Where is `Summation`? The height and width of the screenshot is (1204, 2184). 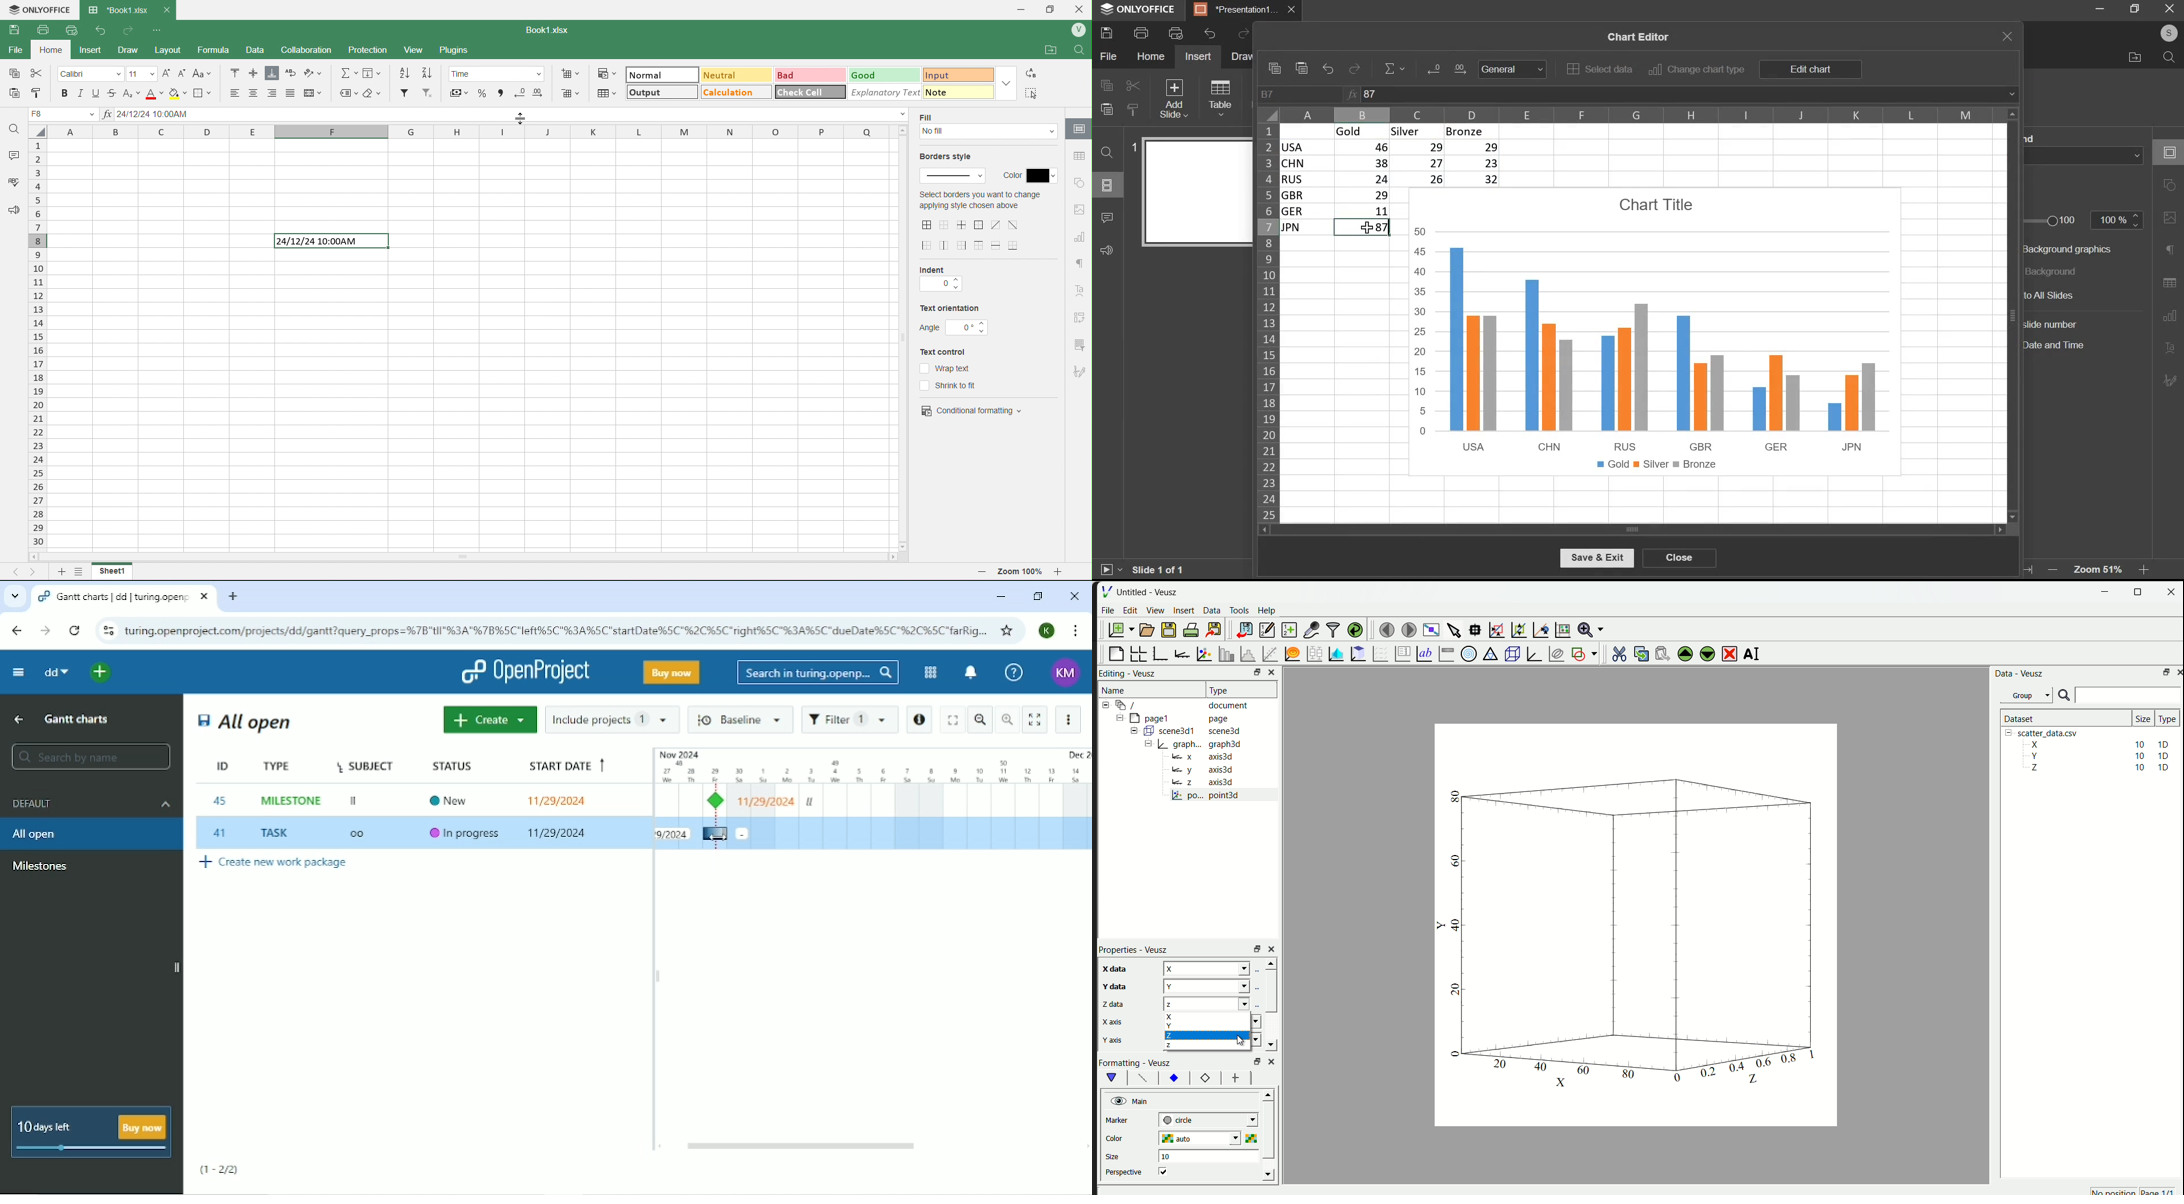 Summation is located at coordinates (350, 73).